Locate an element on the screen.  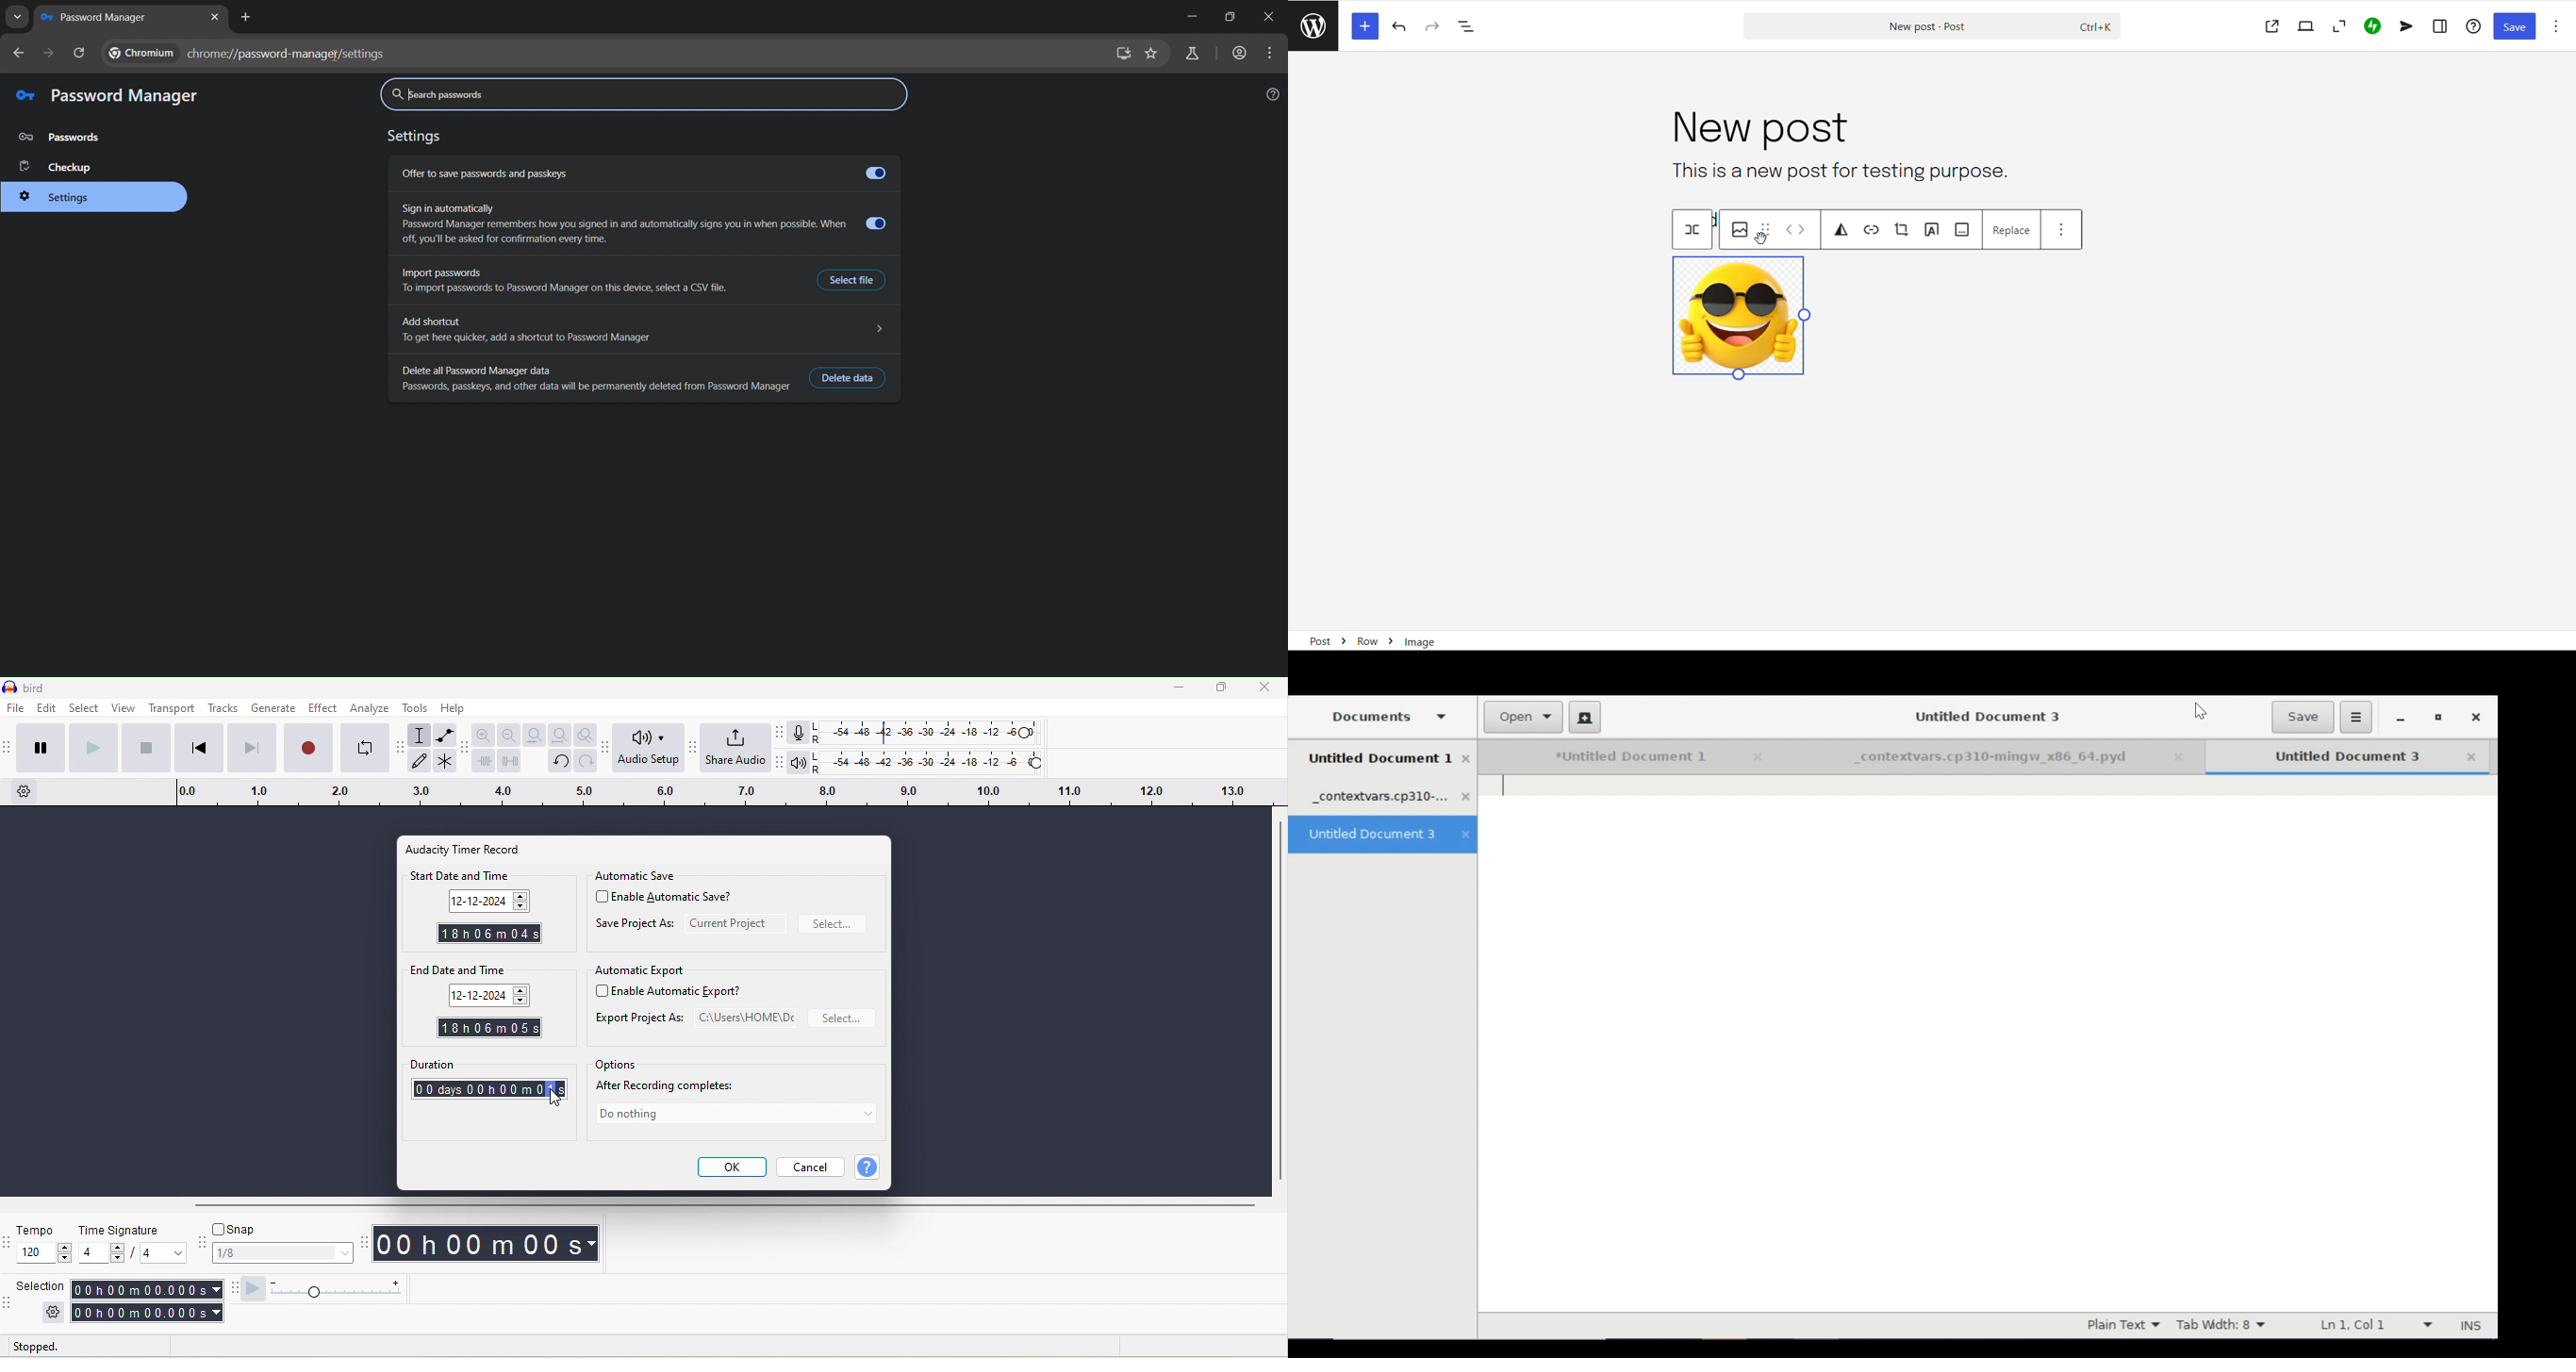
offer to save password toggle is located at coordinates (865, 173).